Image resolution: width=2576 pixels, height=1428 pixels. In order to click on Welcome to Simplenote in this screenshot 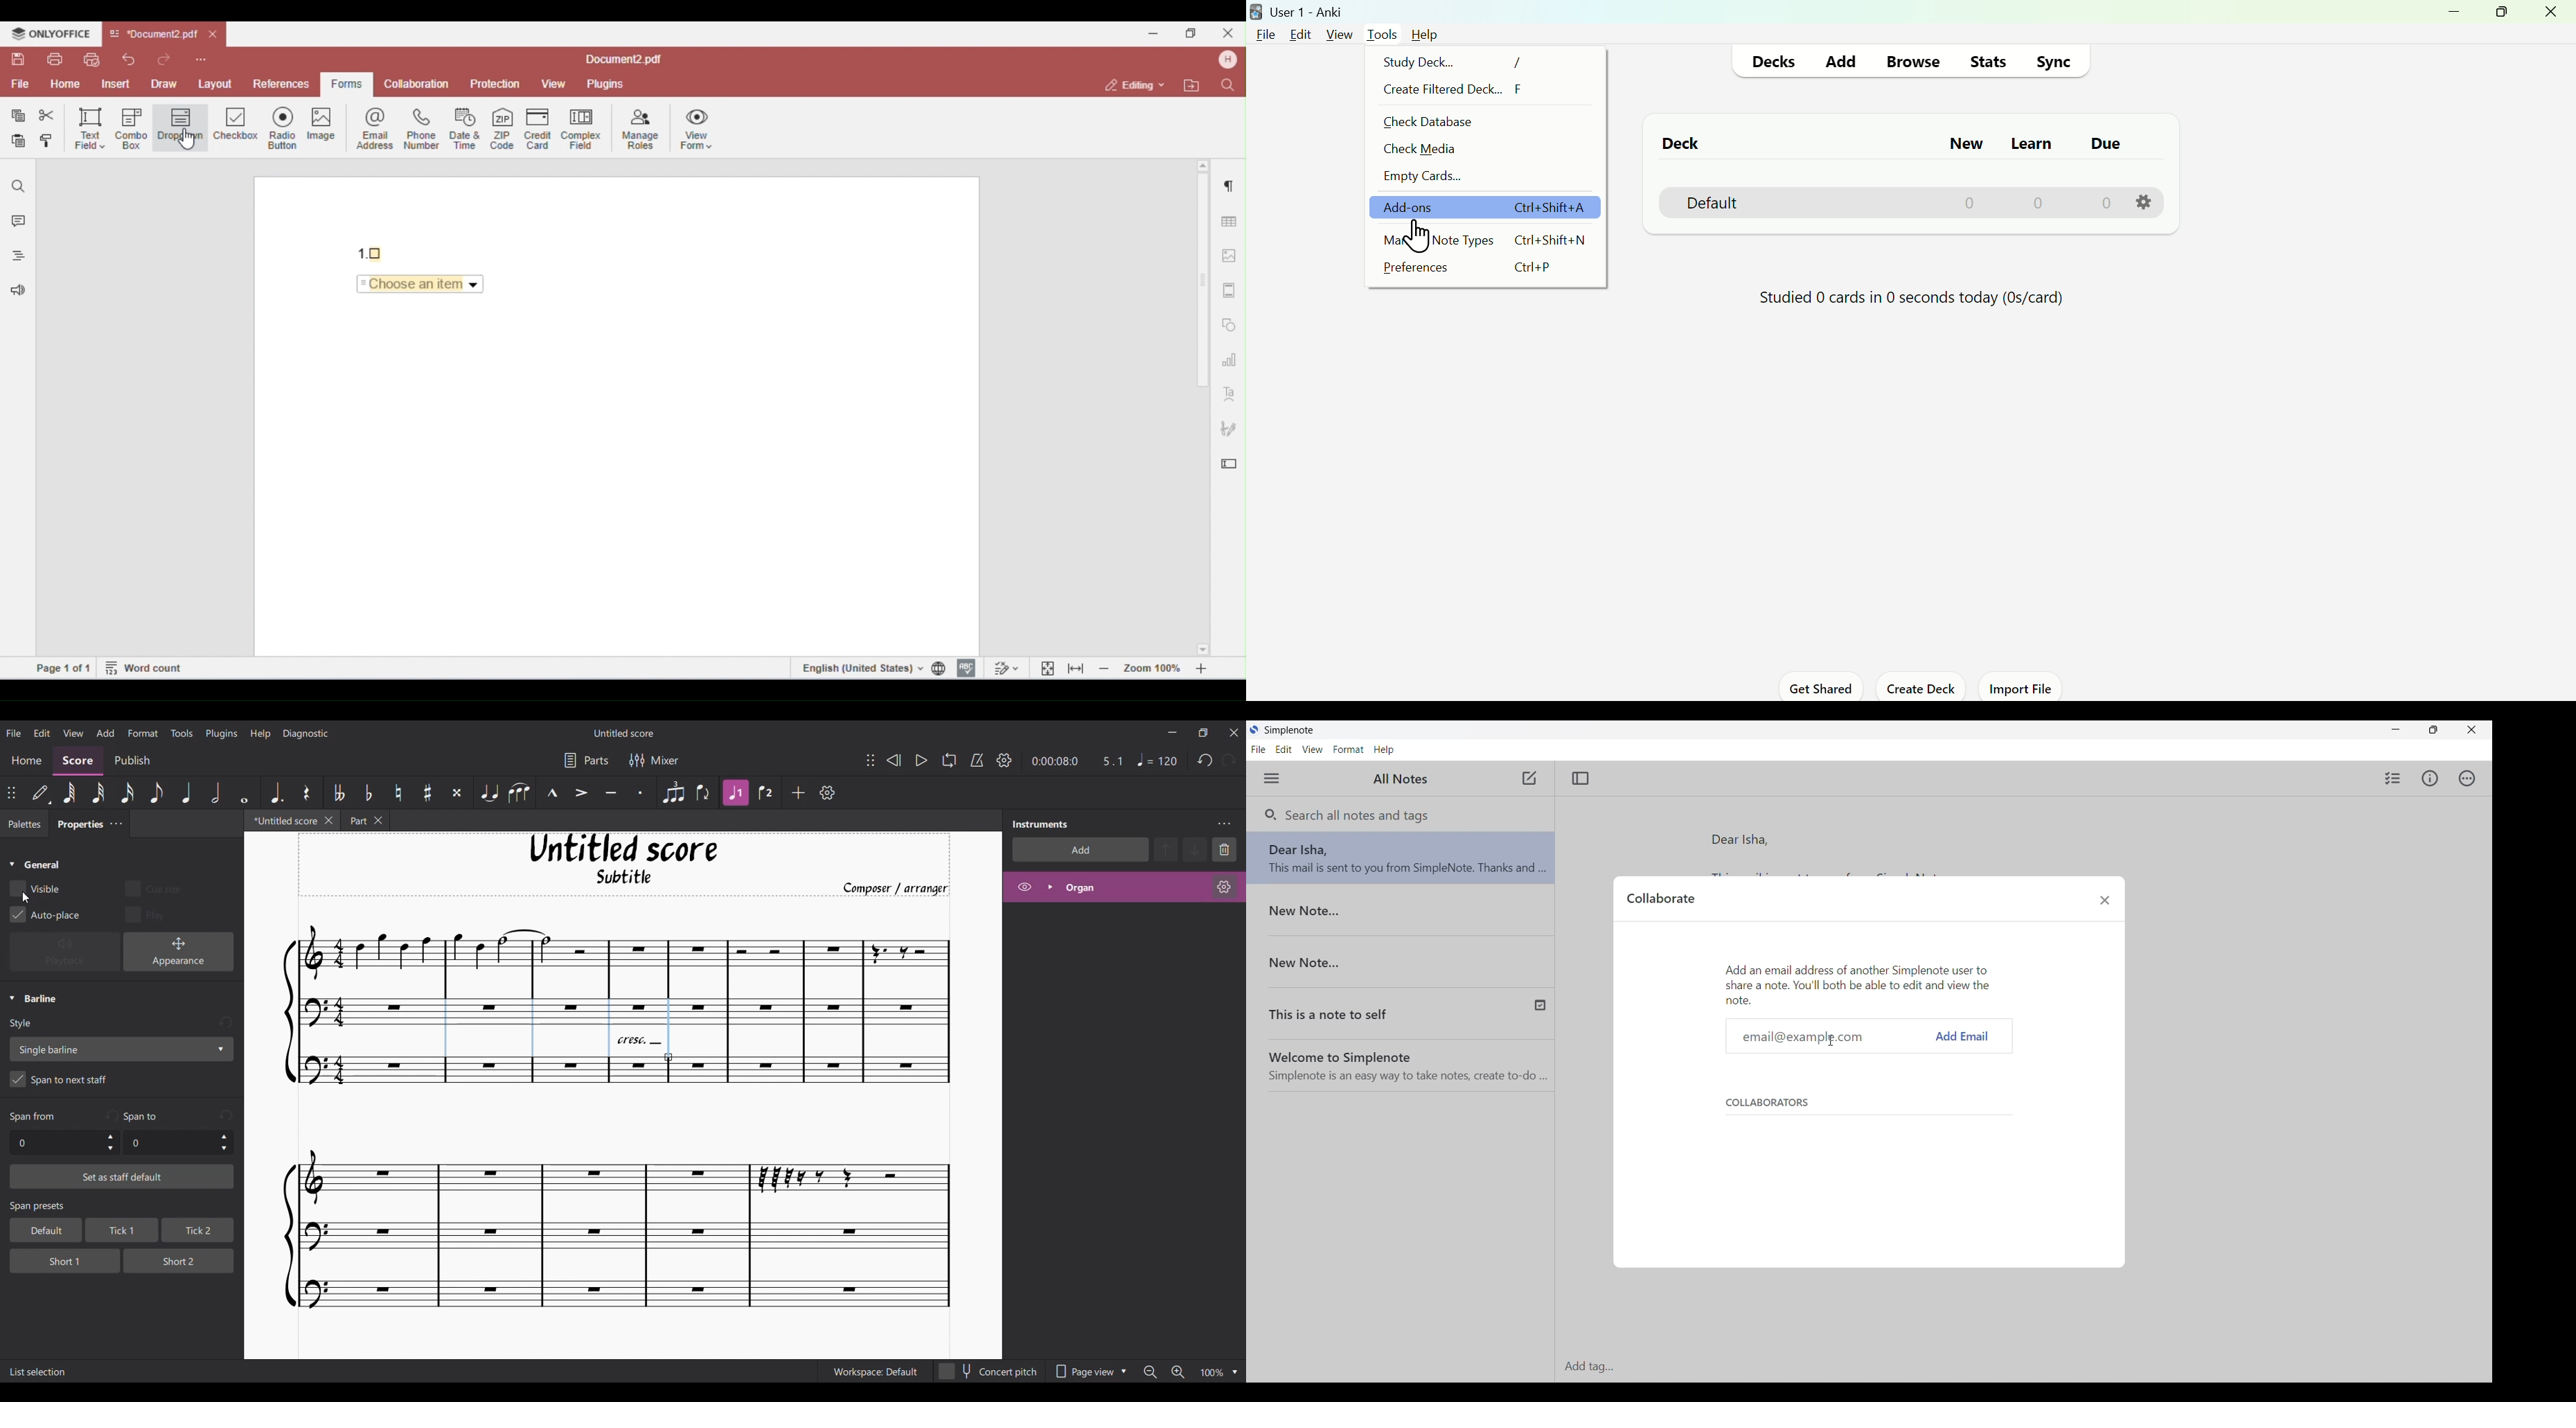, I will do `click(1405, 1062)`.